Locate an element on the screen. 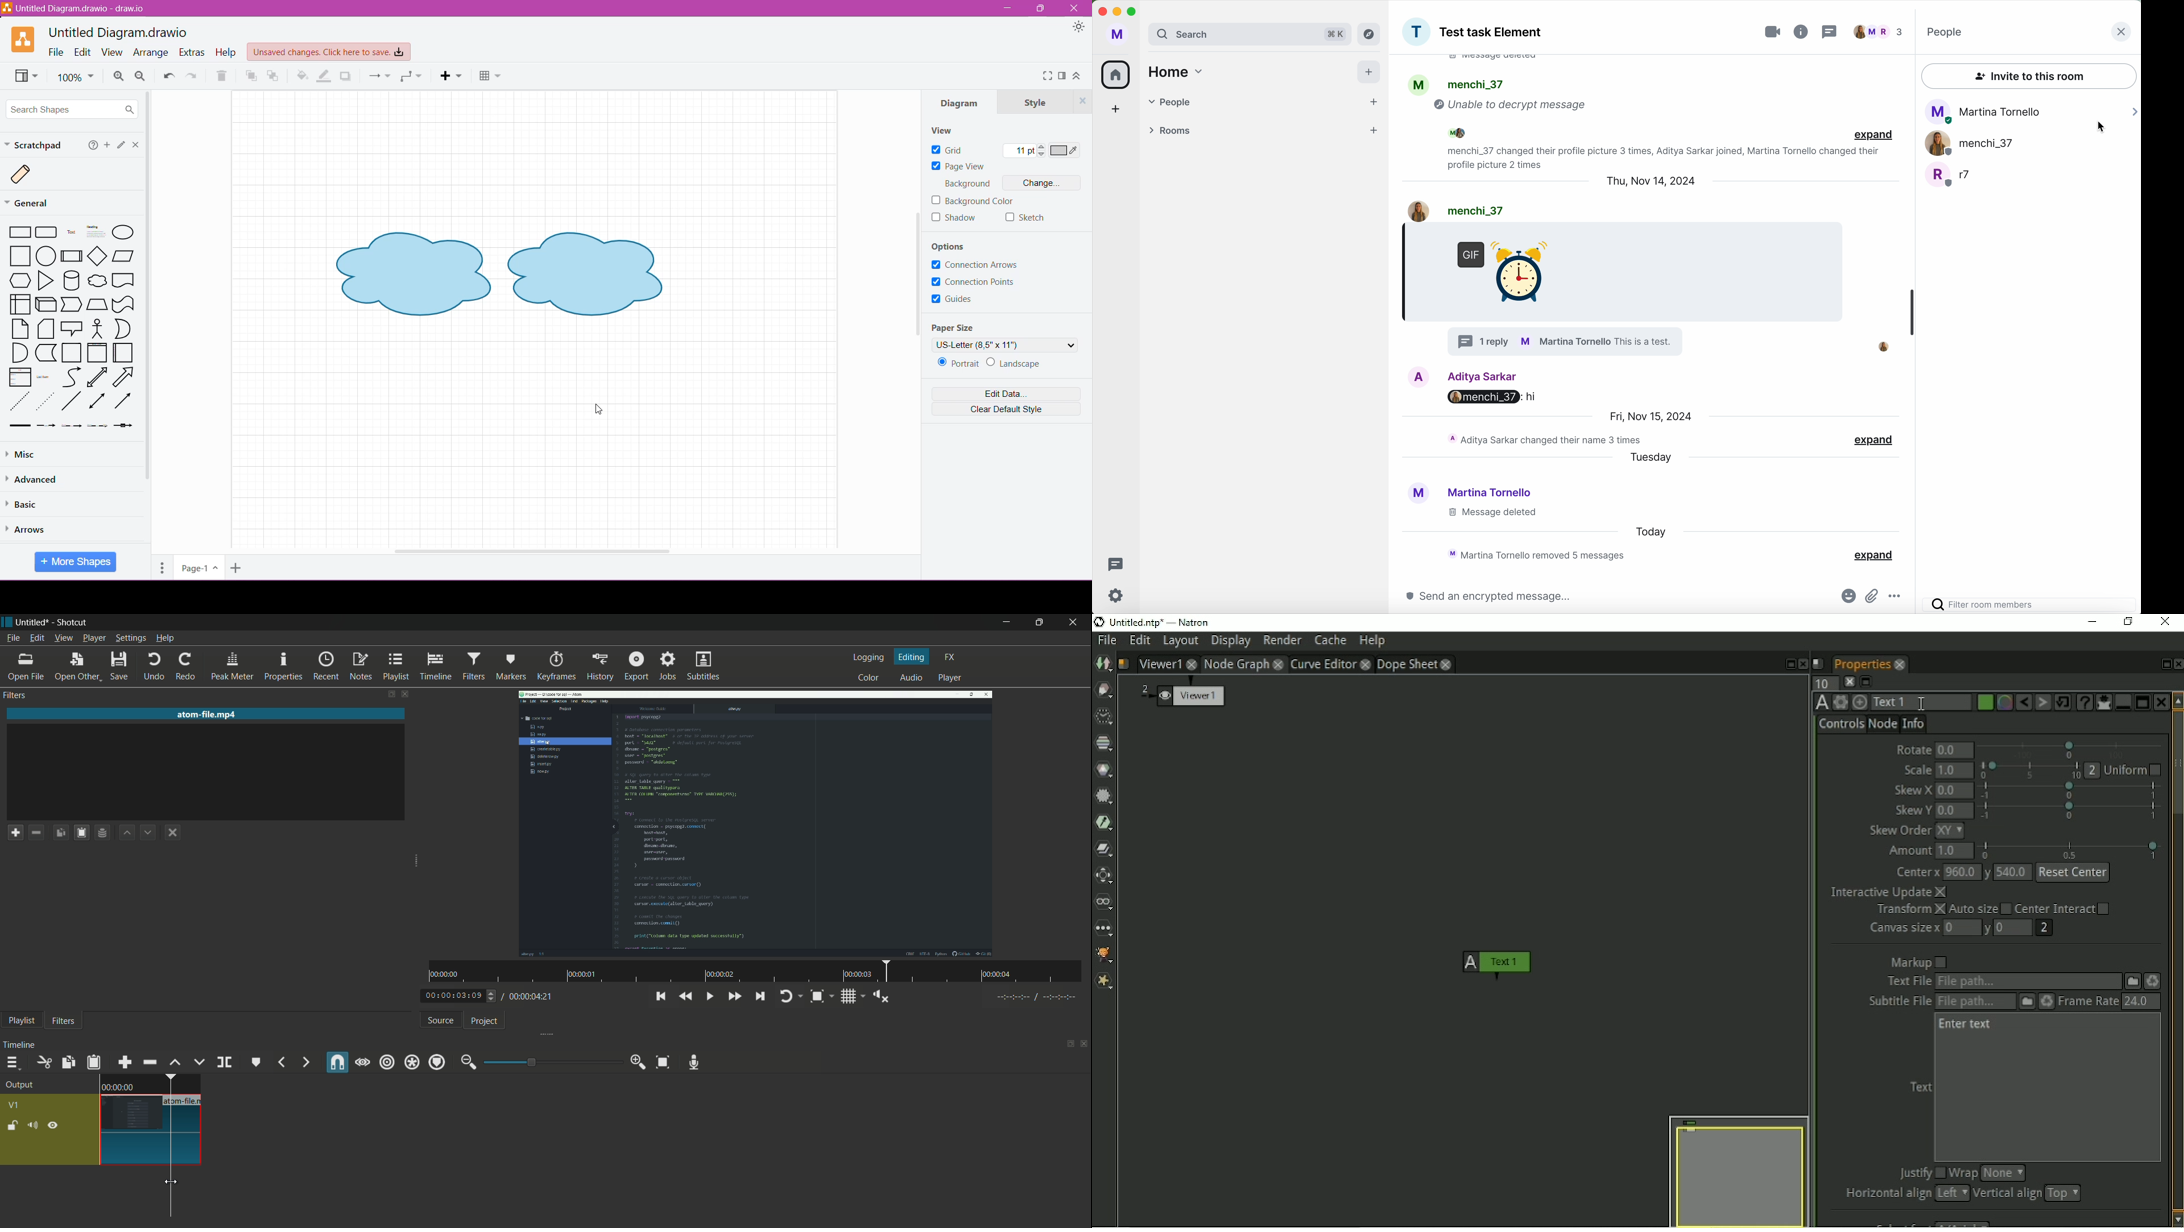 The height and width of the screenshot is (1232, 2184). r7 user is located at coordinates (1950, 175).